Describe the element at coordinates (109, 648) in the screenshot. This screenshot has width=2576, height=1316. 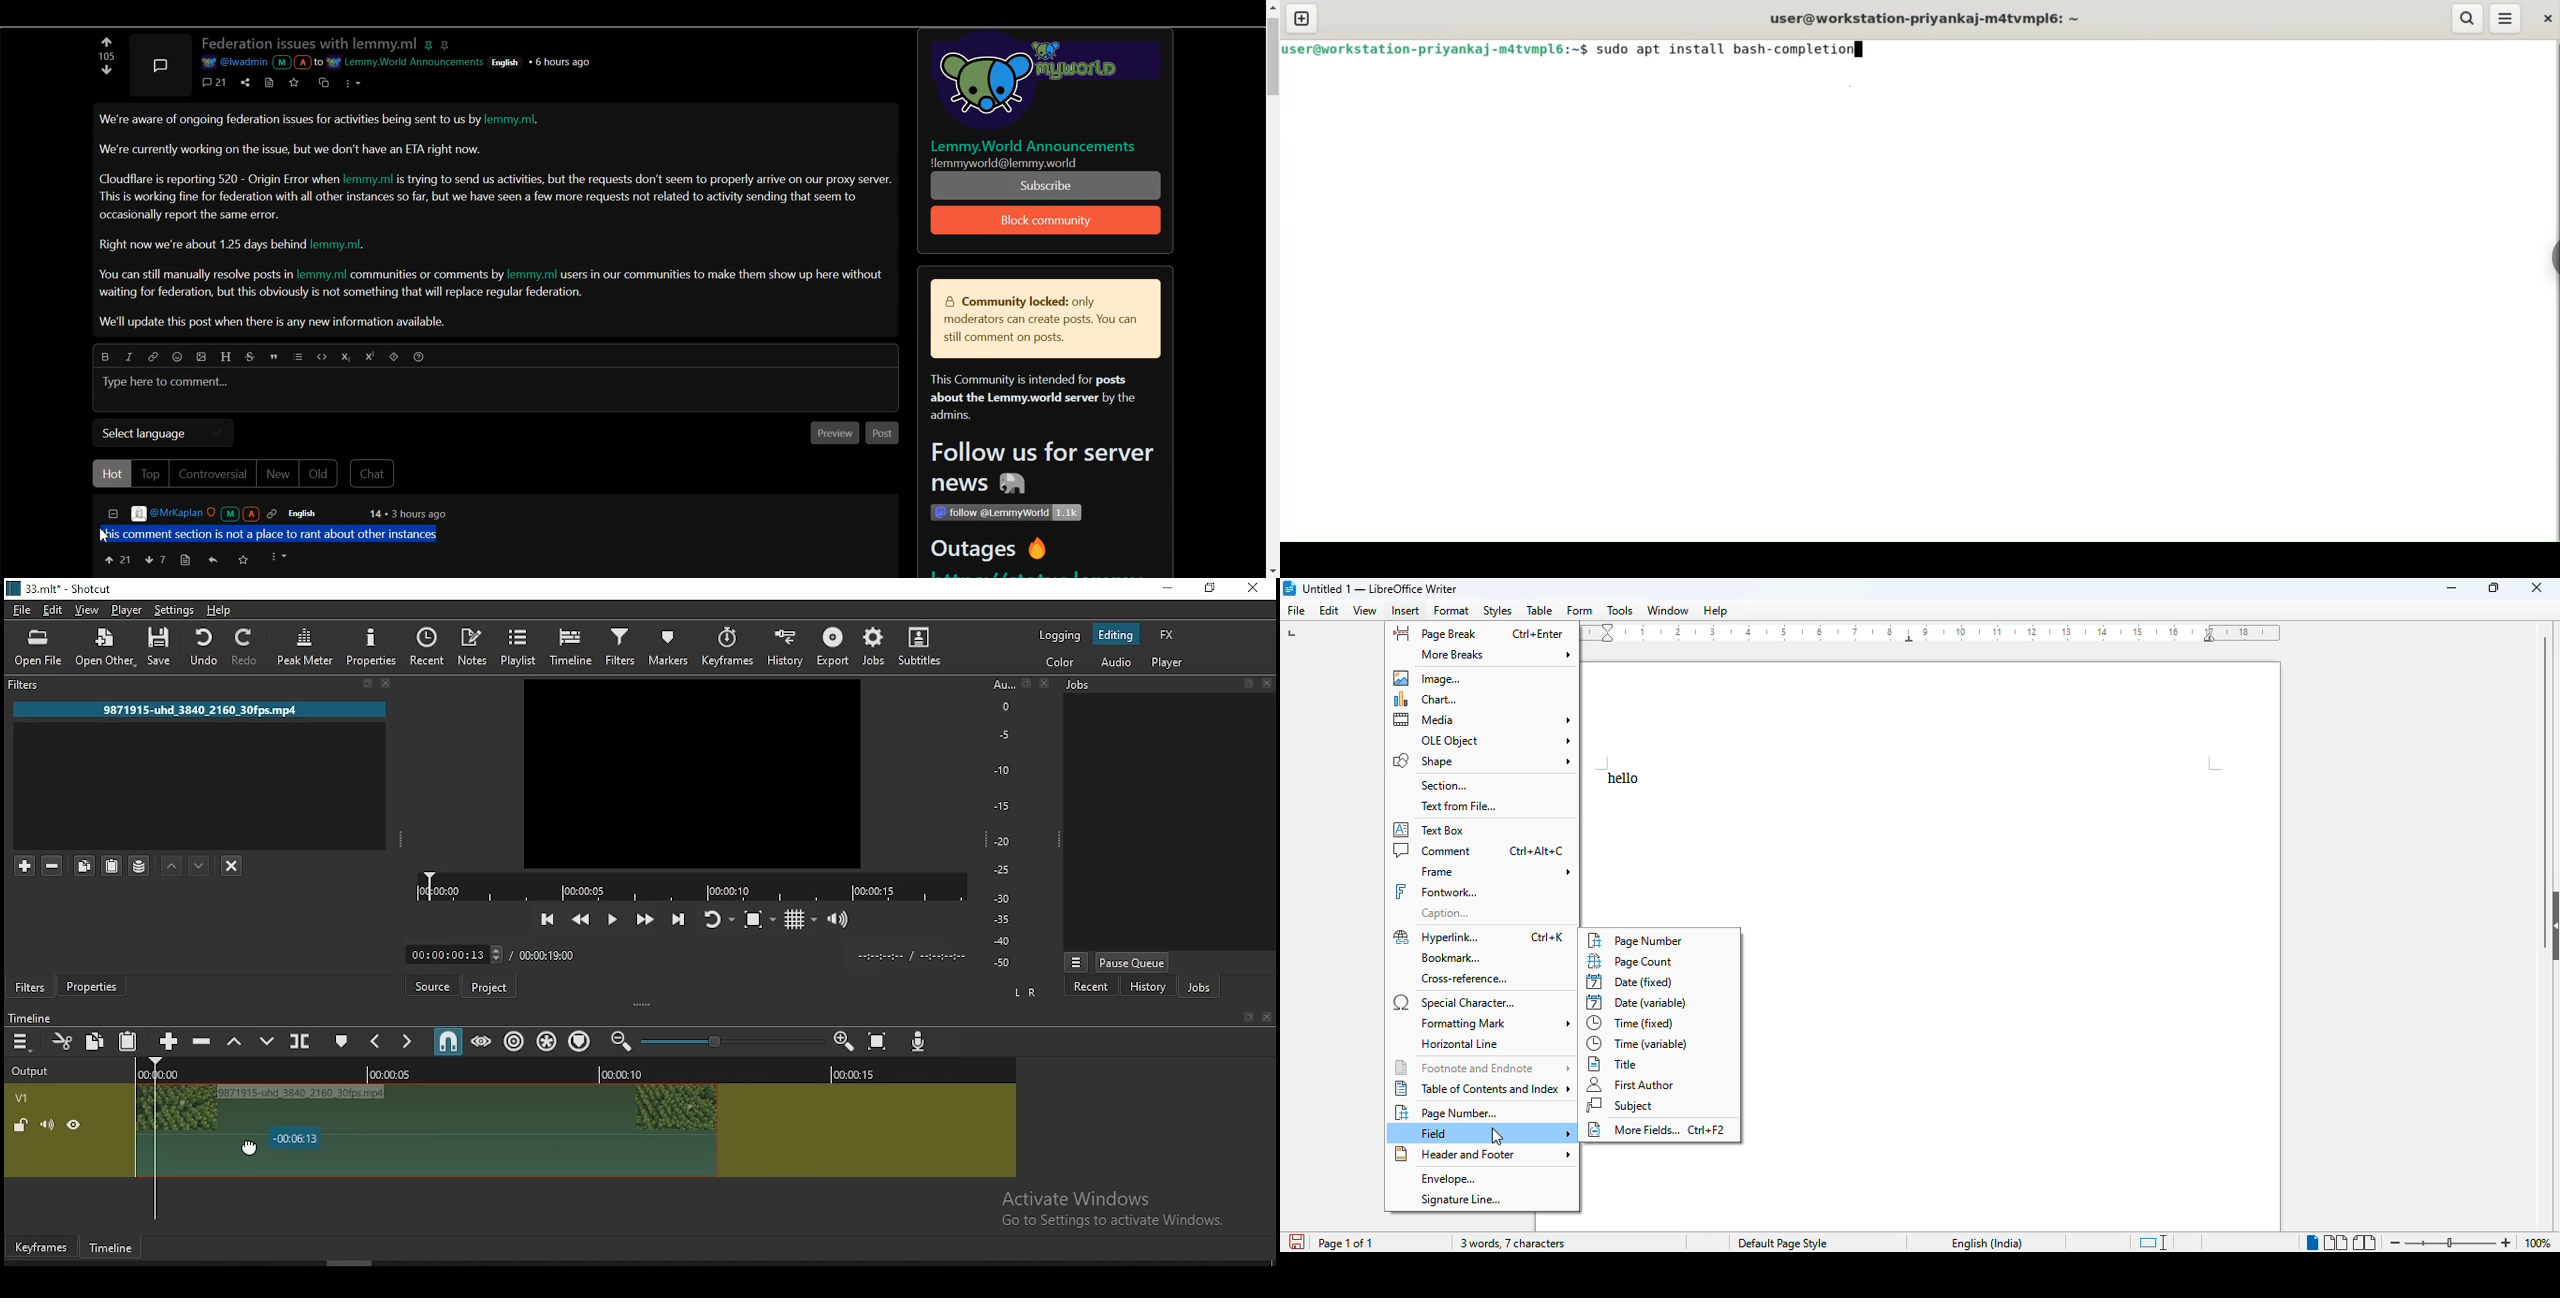
I see `open other` at that location.